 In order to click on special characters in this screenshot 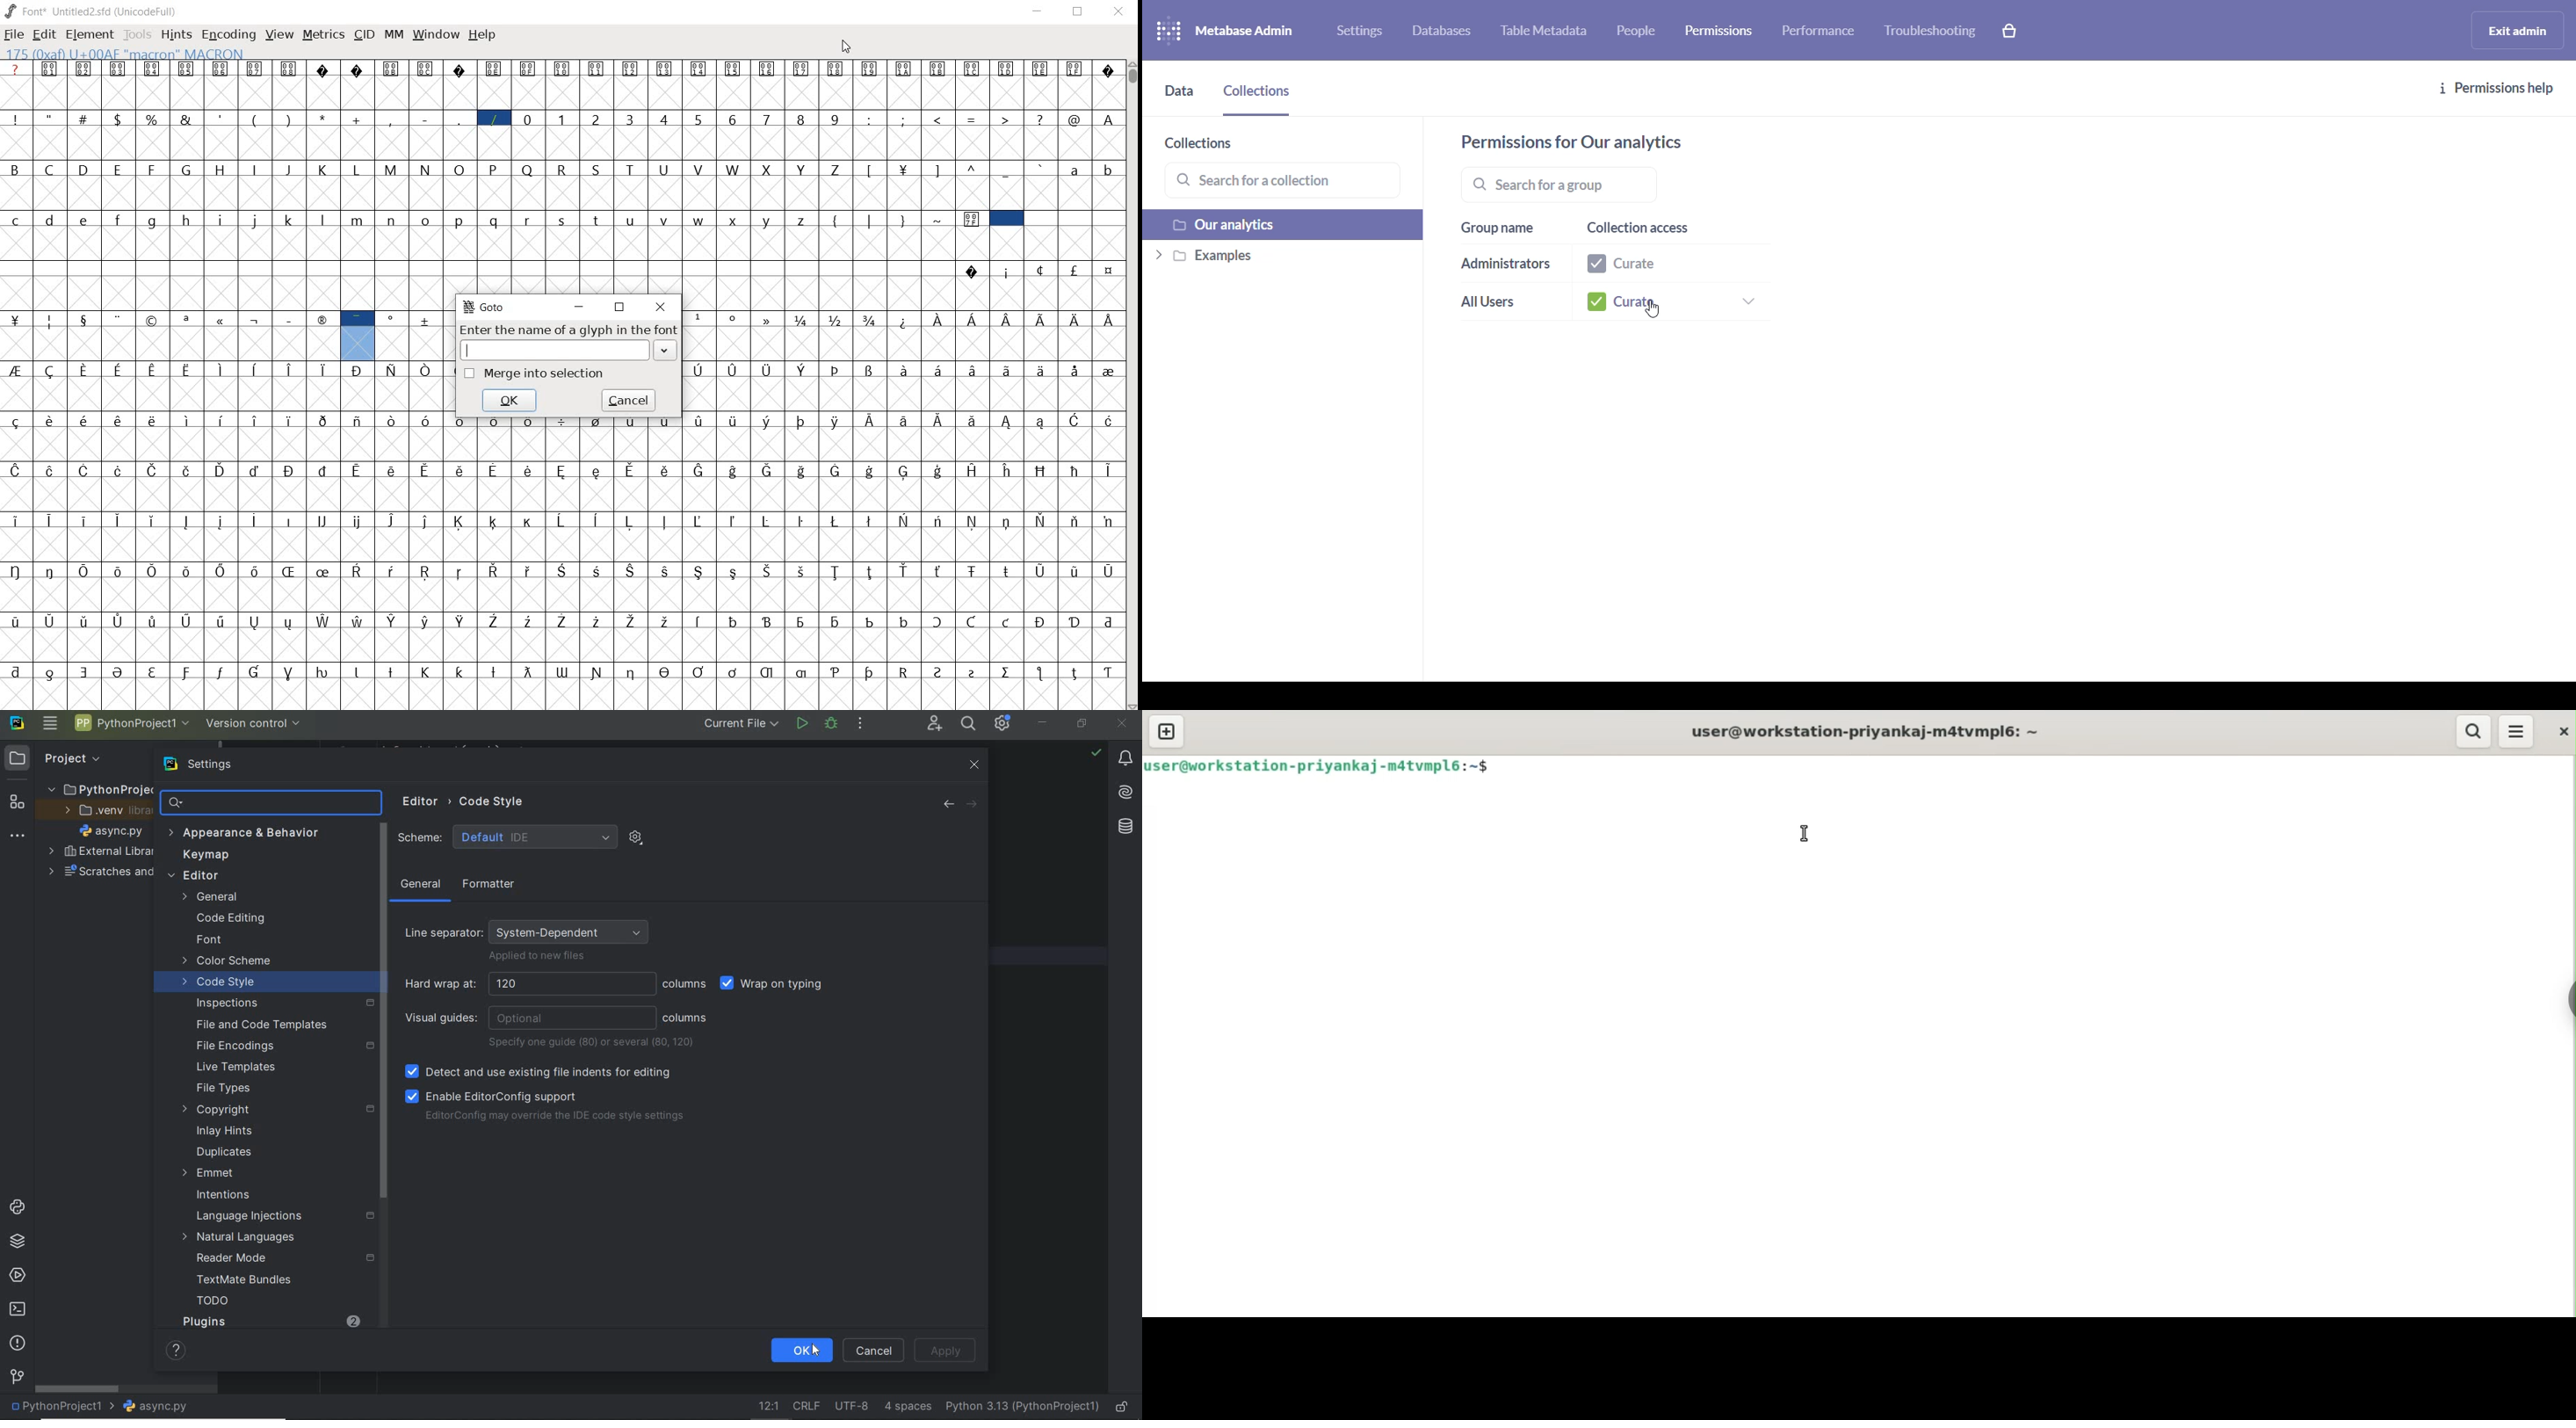, I will do `click(902, 234)`.